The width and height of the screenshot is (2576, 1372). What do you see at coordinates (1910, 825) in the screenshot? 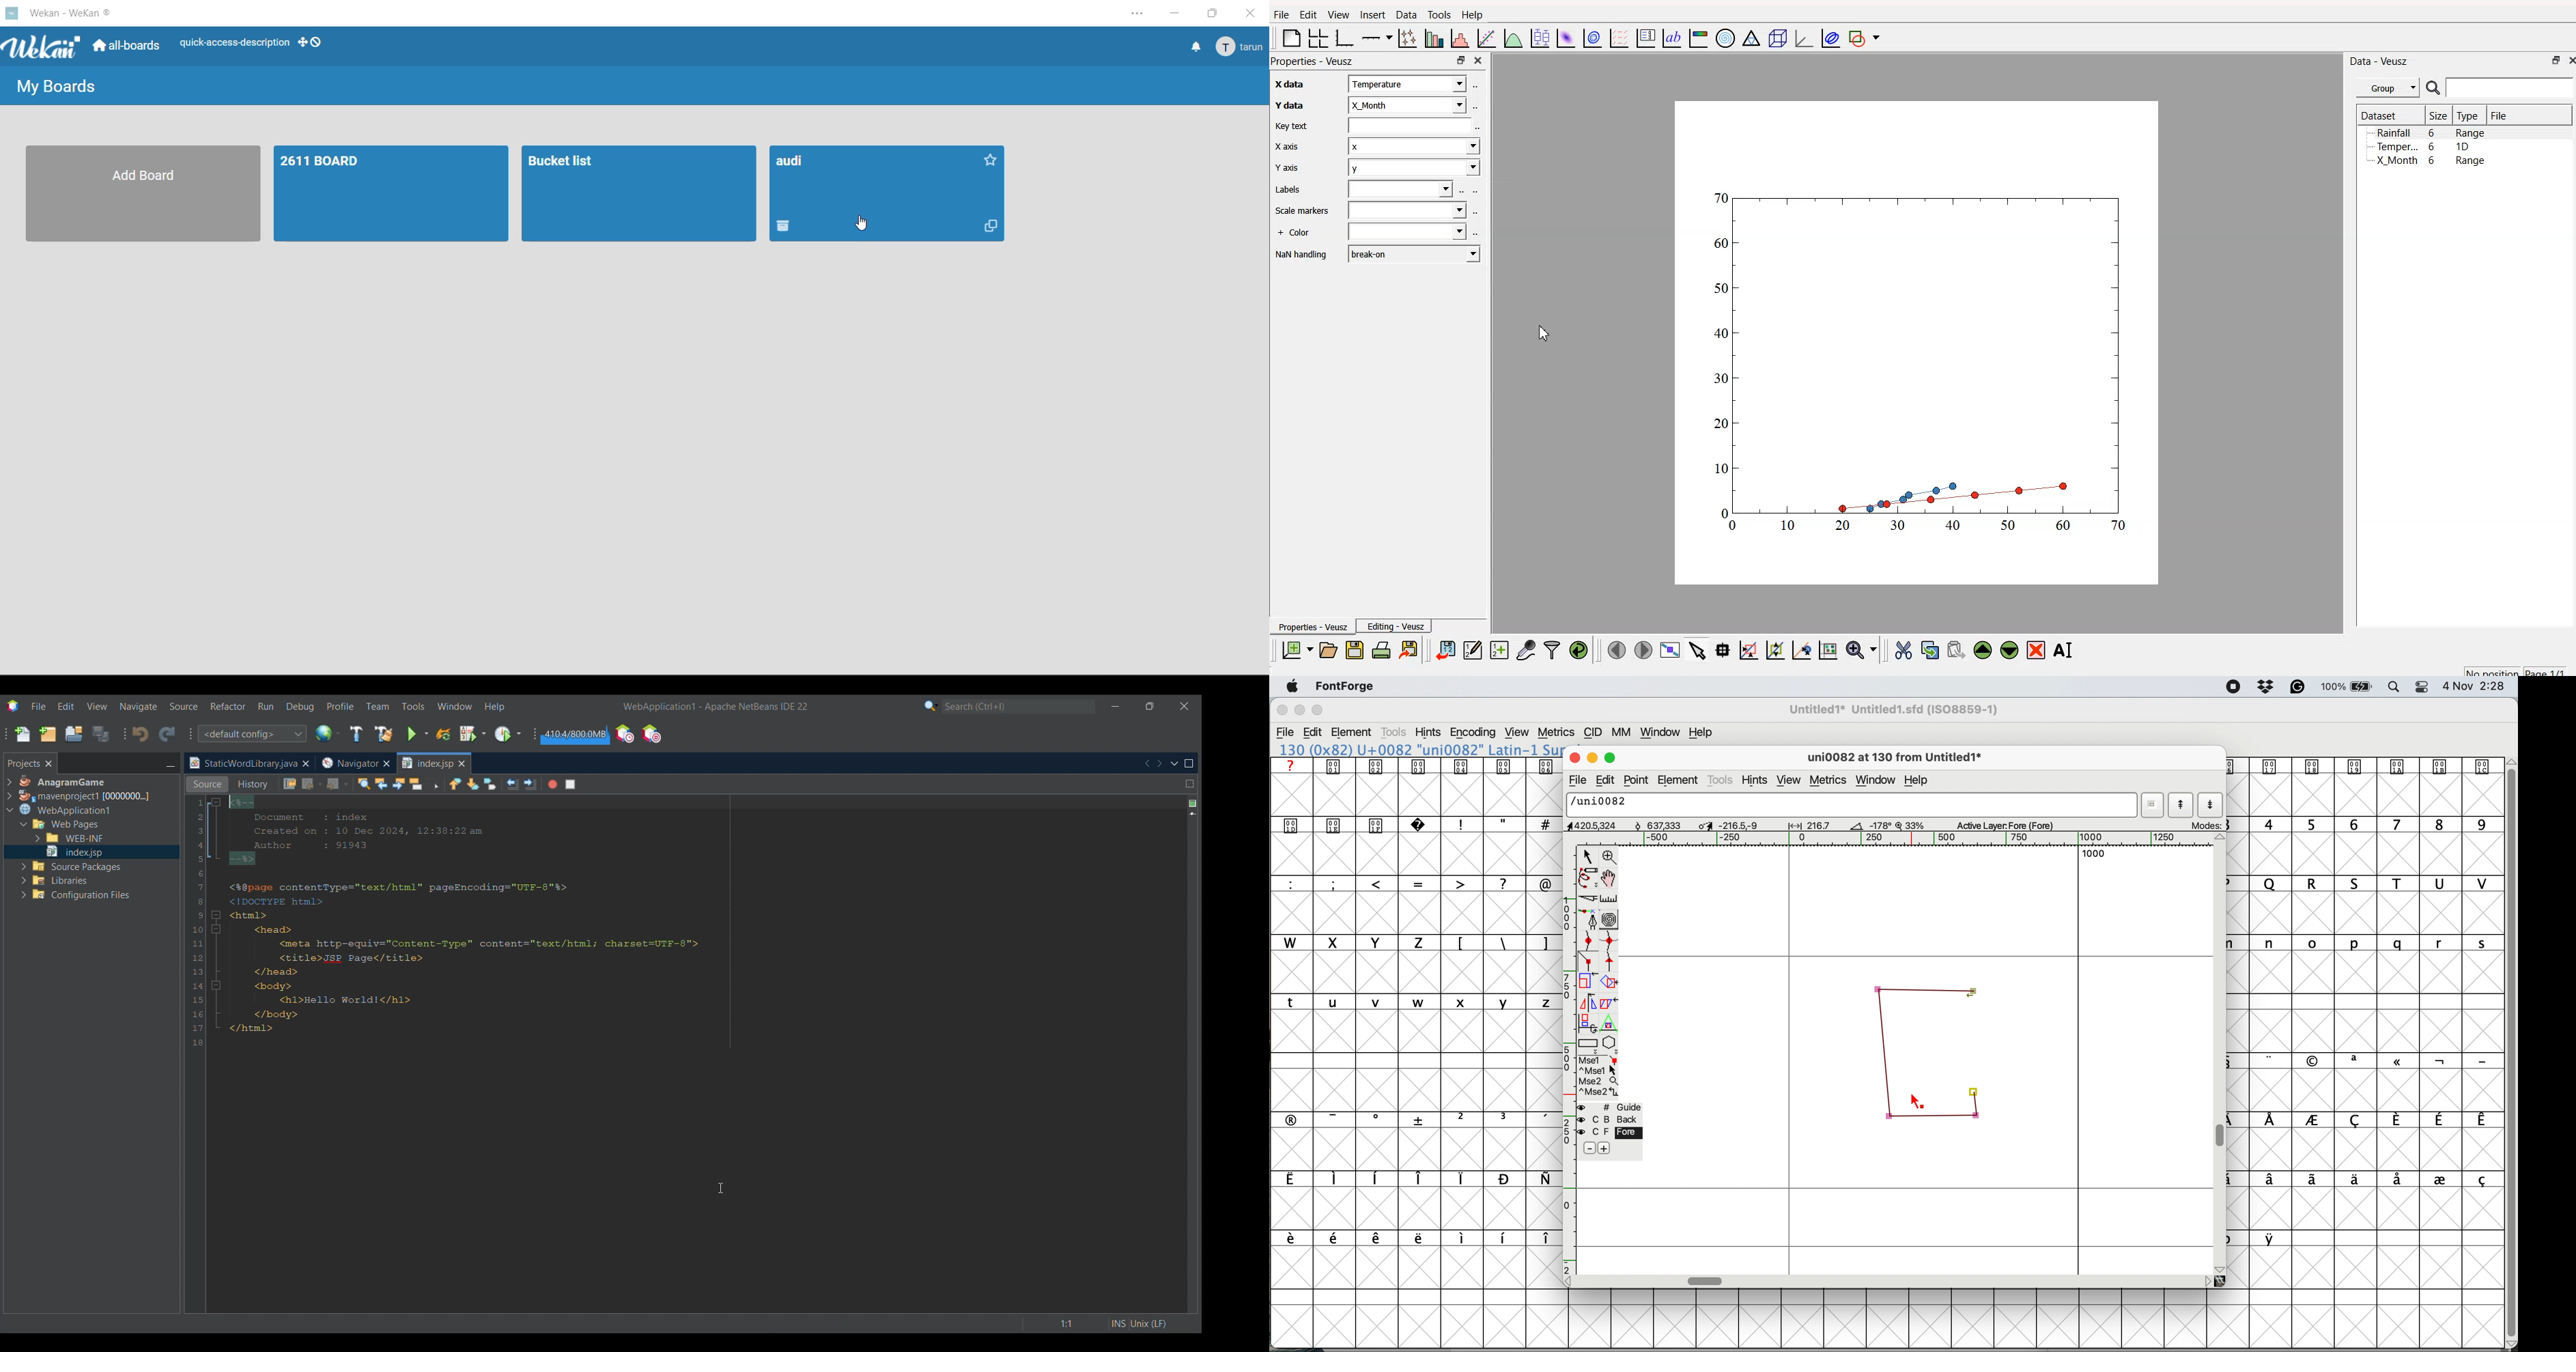
I see `zoom factor` at bounding box center [1910, 825].